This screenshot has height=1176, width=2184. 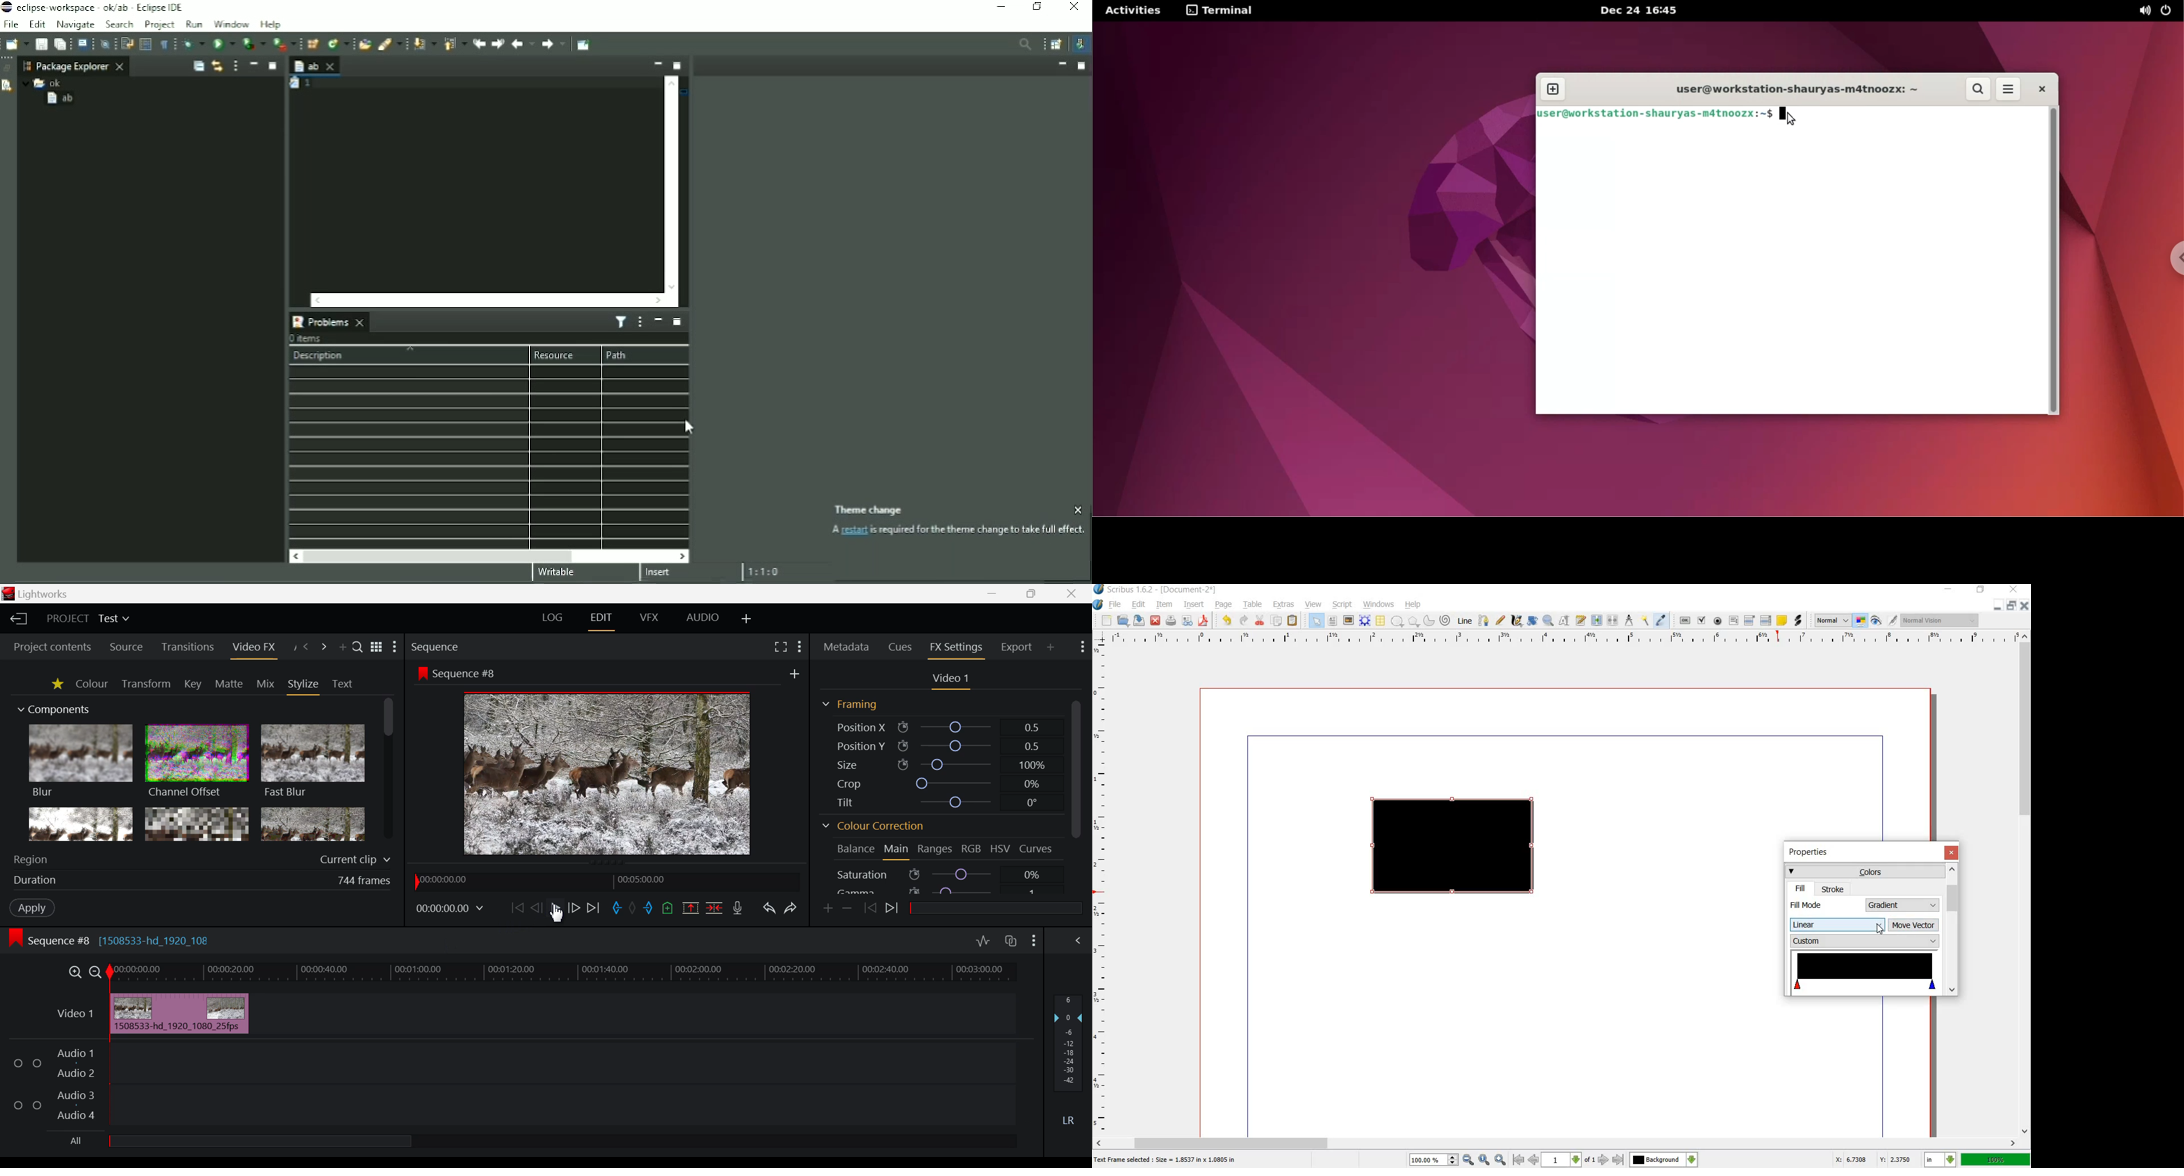 What do you see at coordinates (322, 647) in the screenshot?
I see `Next Panel` at bounding box center [322, 647].